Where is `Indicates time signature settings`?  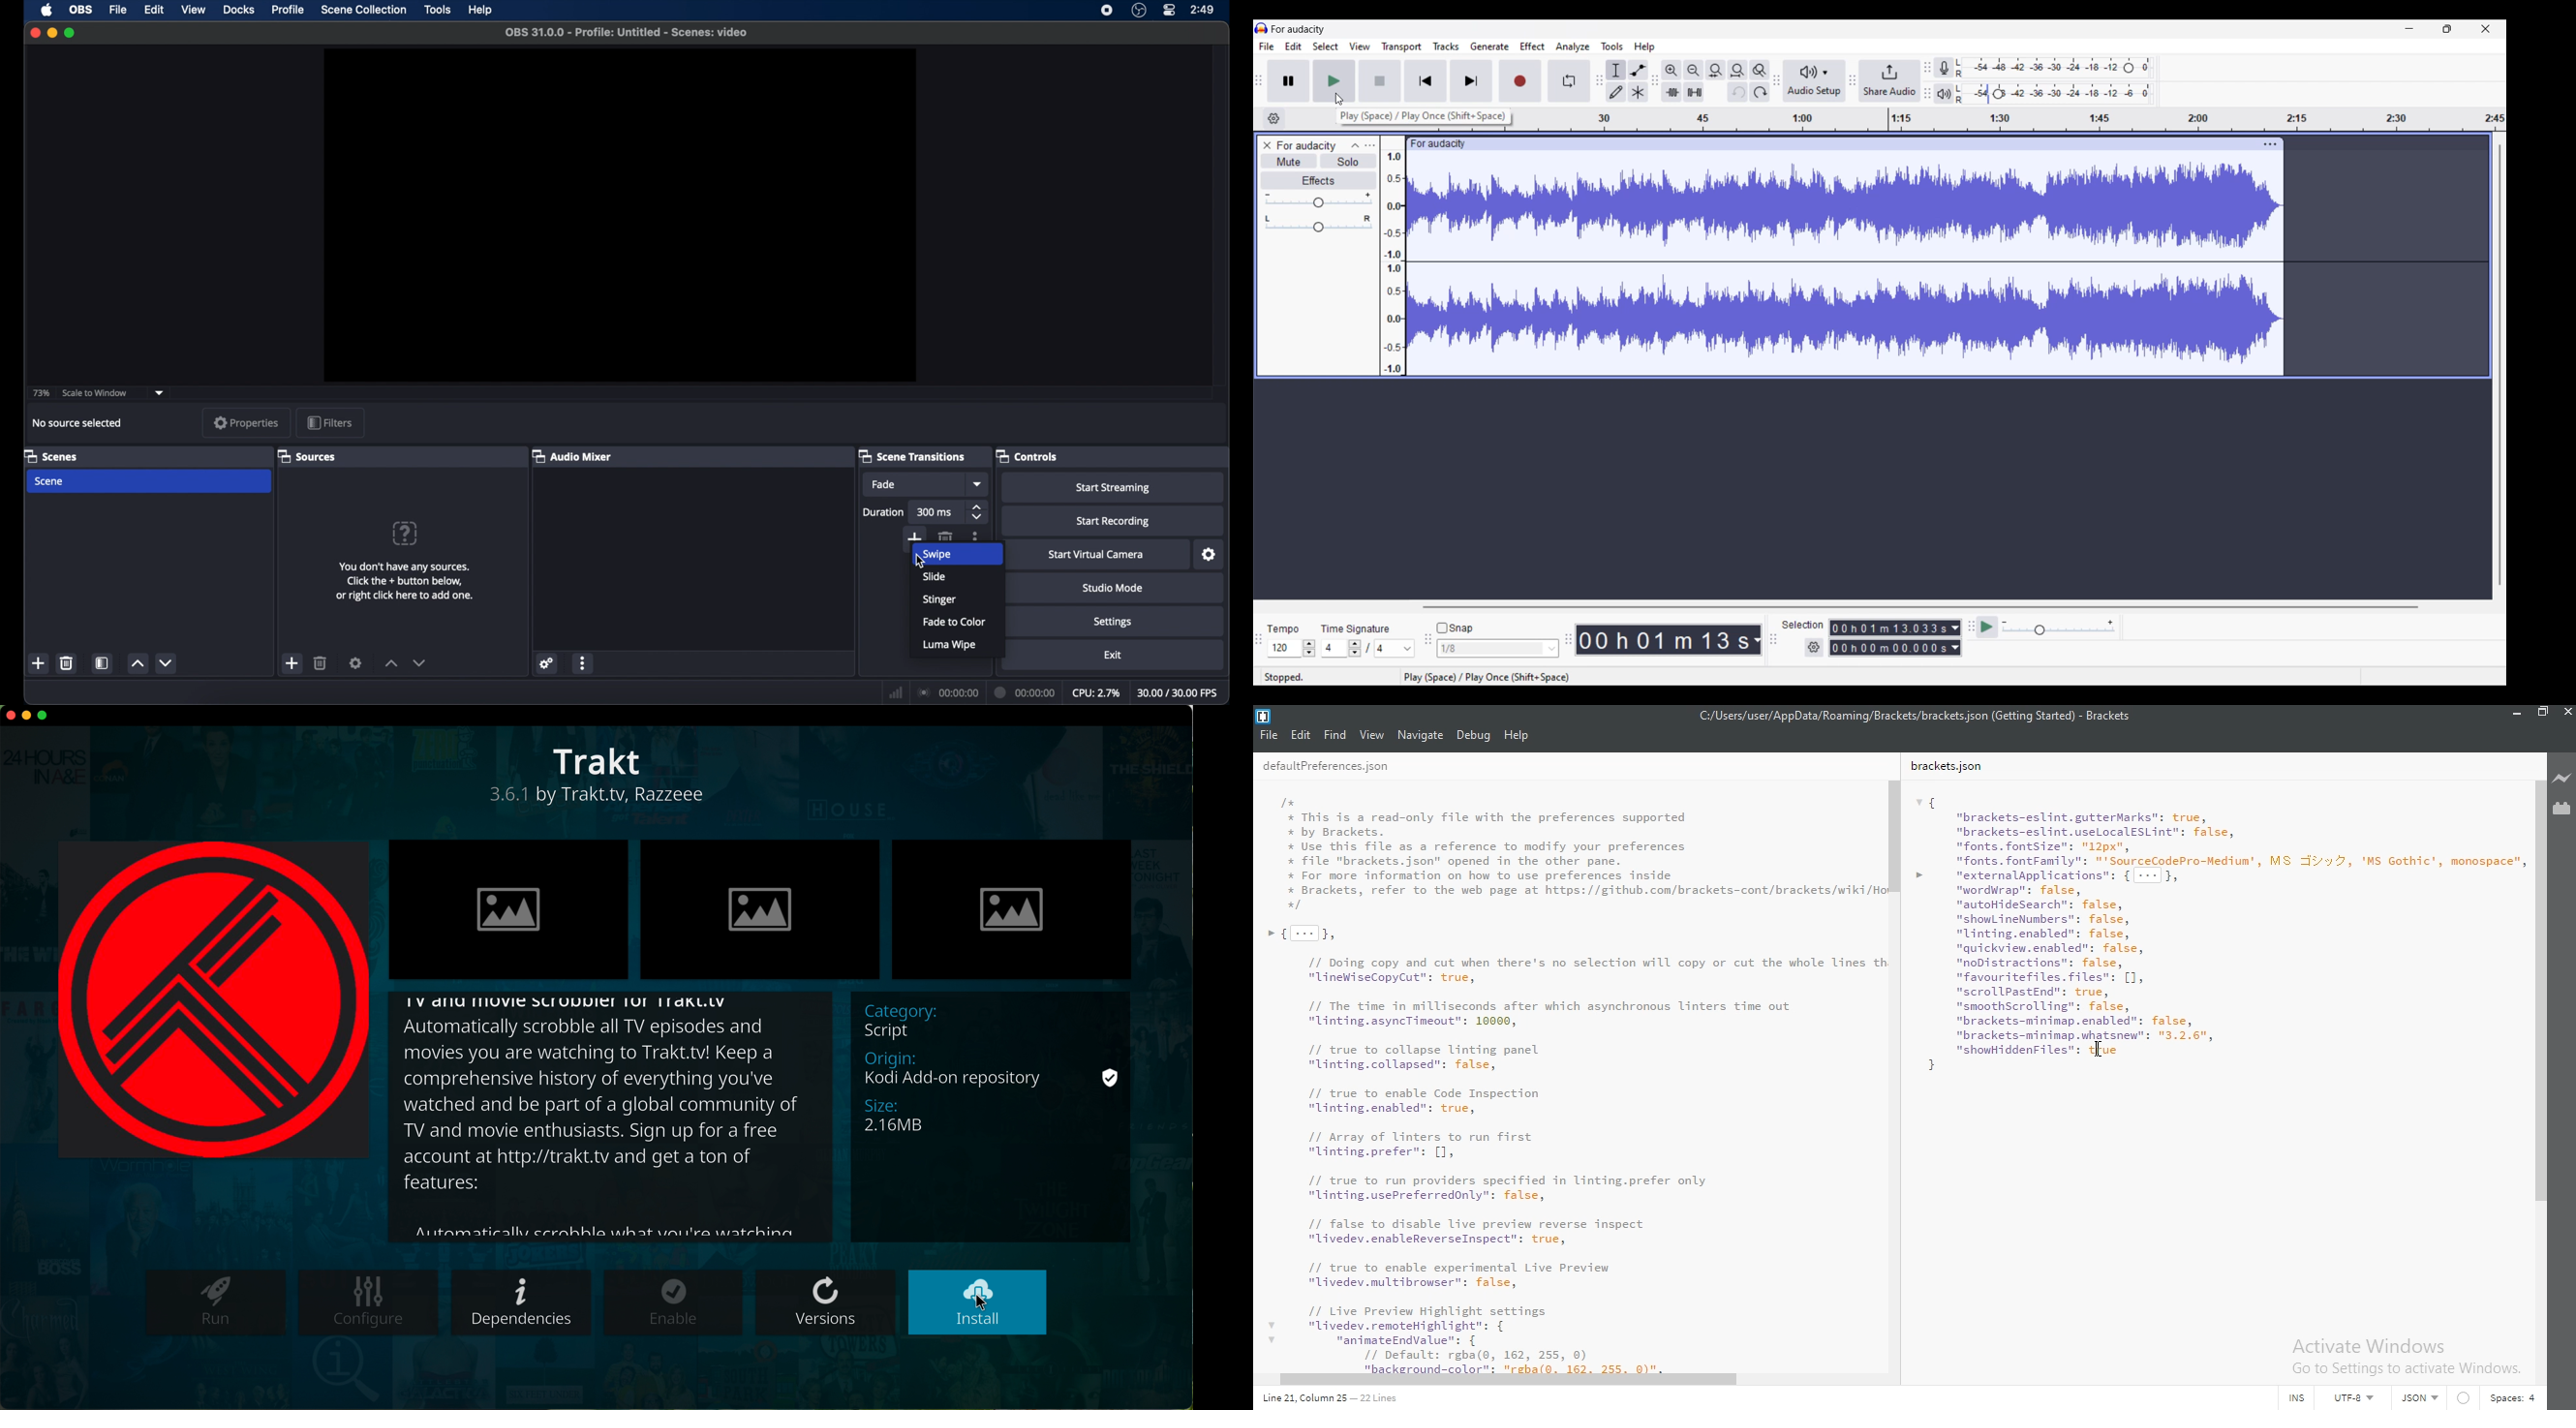 Indicates time signature settings is located at coordinates (1355, 629).